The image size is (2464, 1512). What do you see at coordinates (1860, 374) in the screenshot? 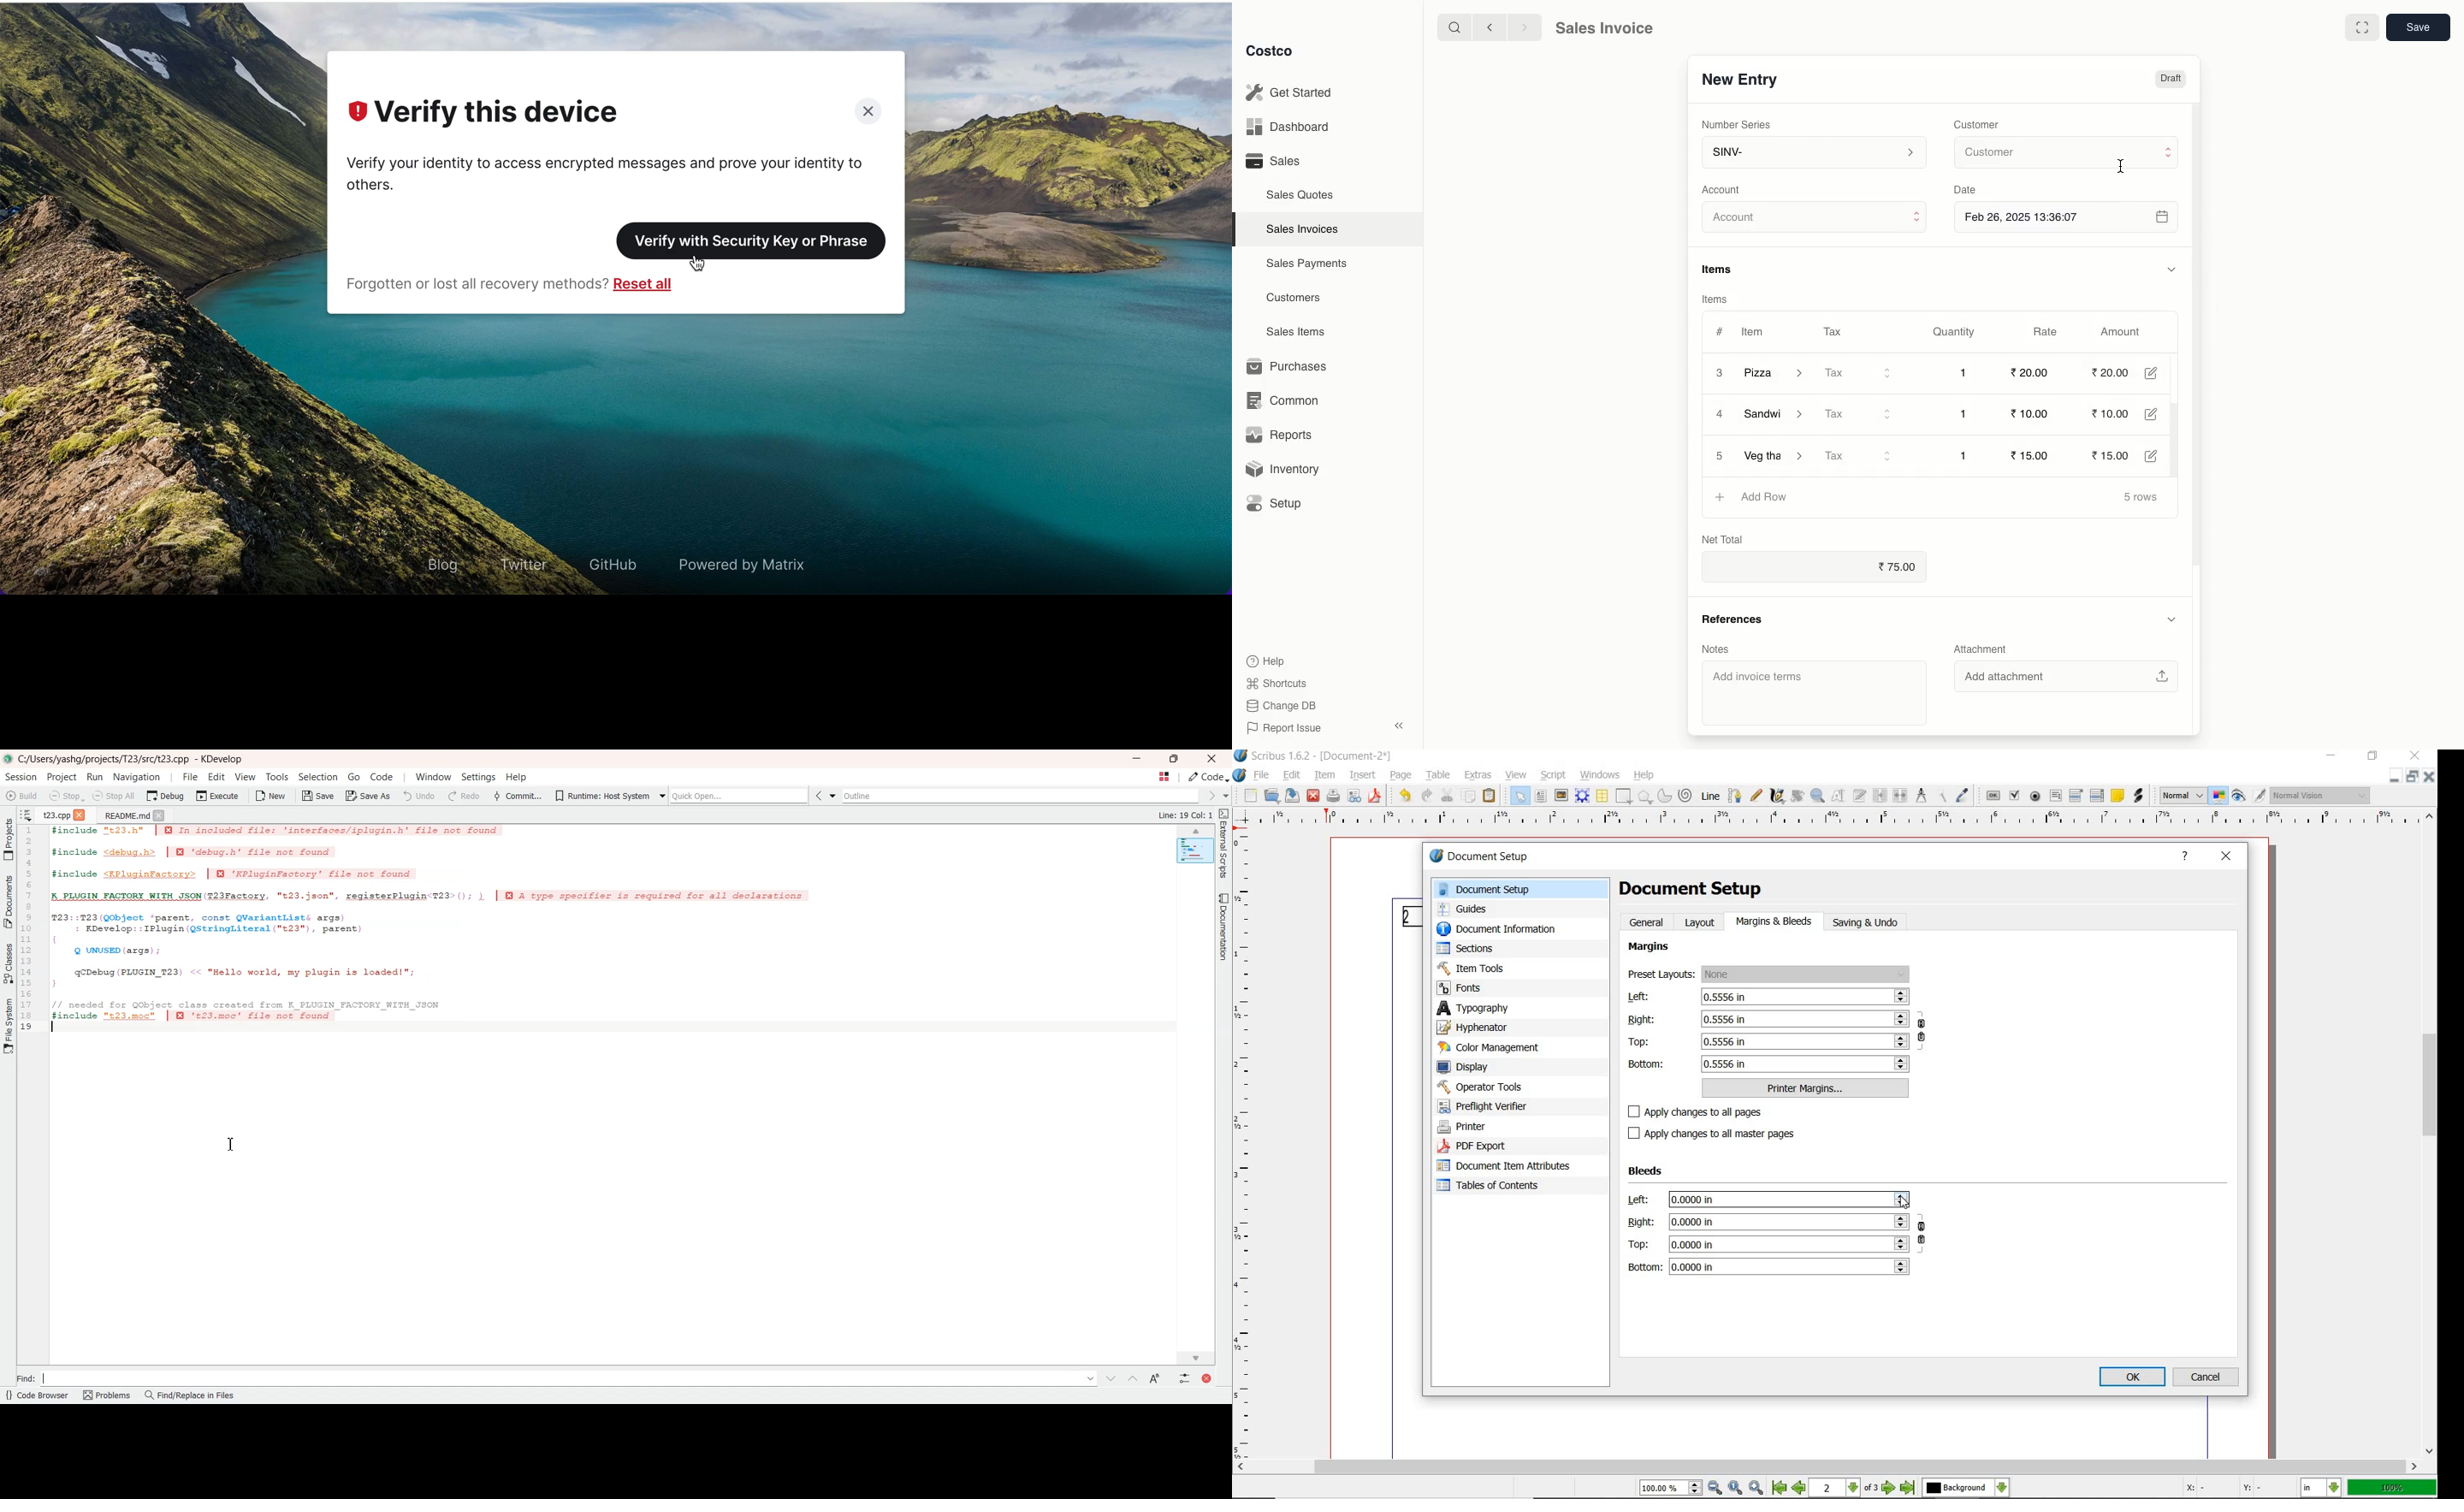
I see `Tax` at bounding box center [1860, 374].